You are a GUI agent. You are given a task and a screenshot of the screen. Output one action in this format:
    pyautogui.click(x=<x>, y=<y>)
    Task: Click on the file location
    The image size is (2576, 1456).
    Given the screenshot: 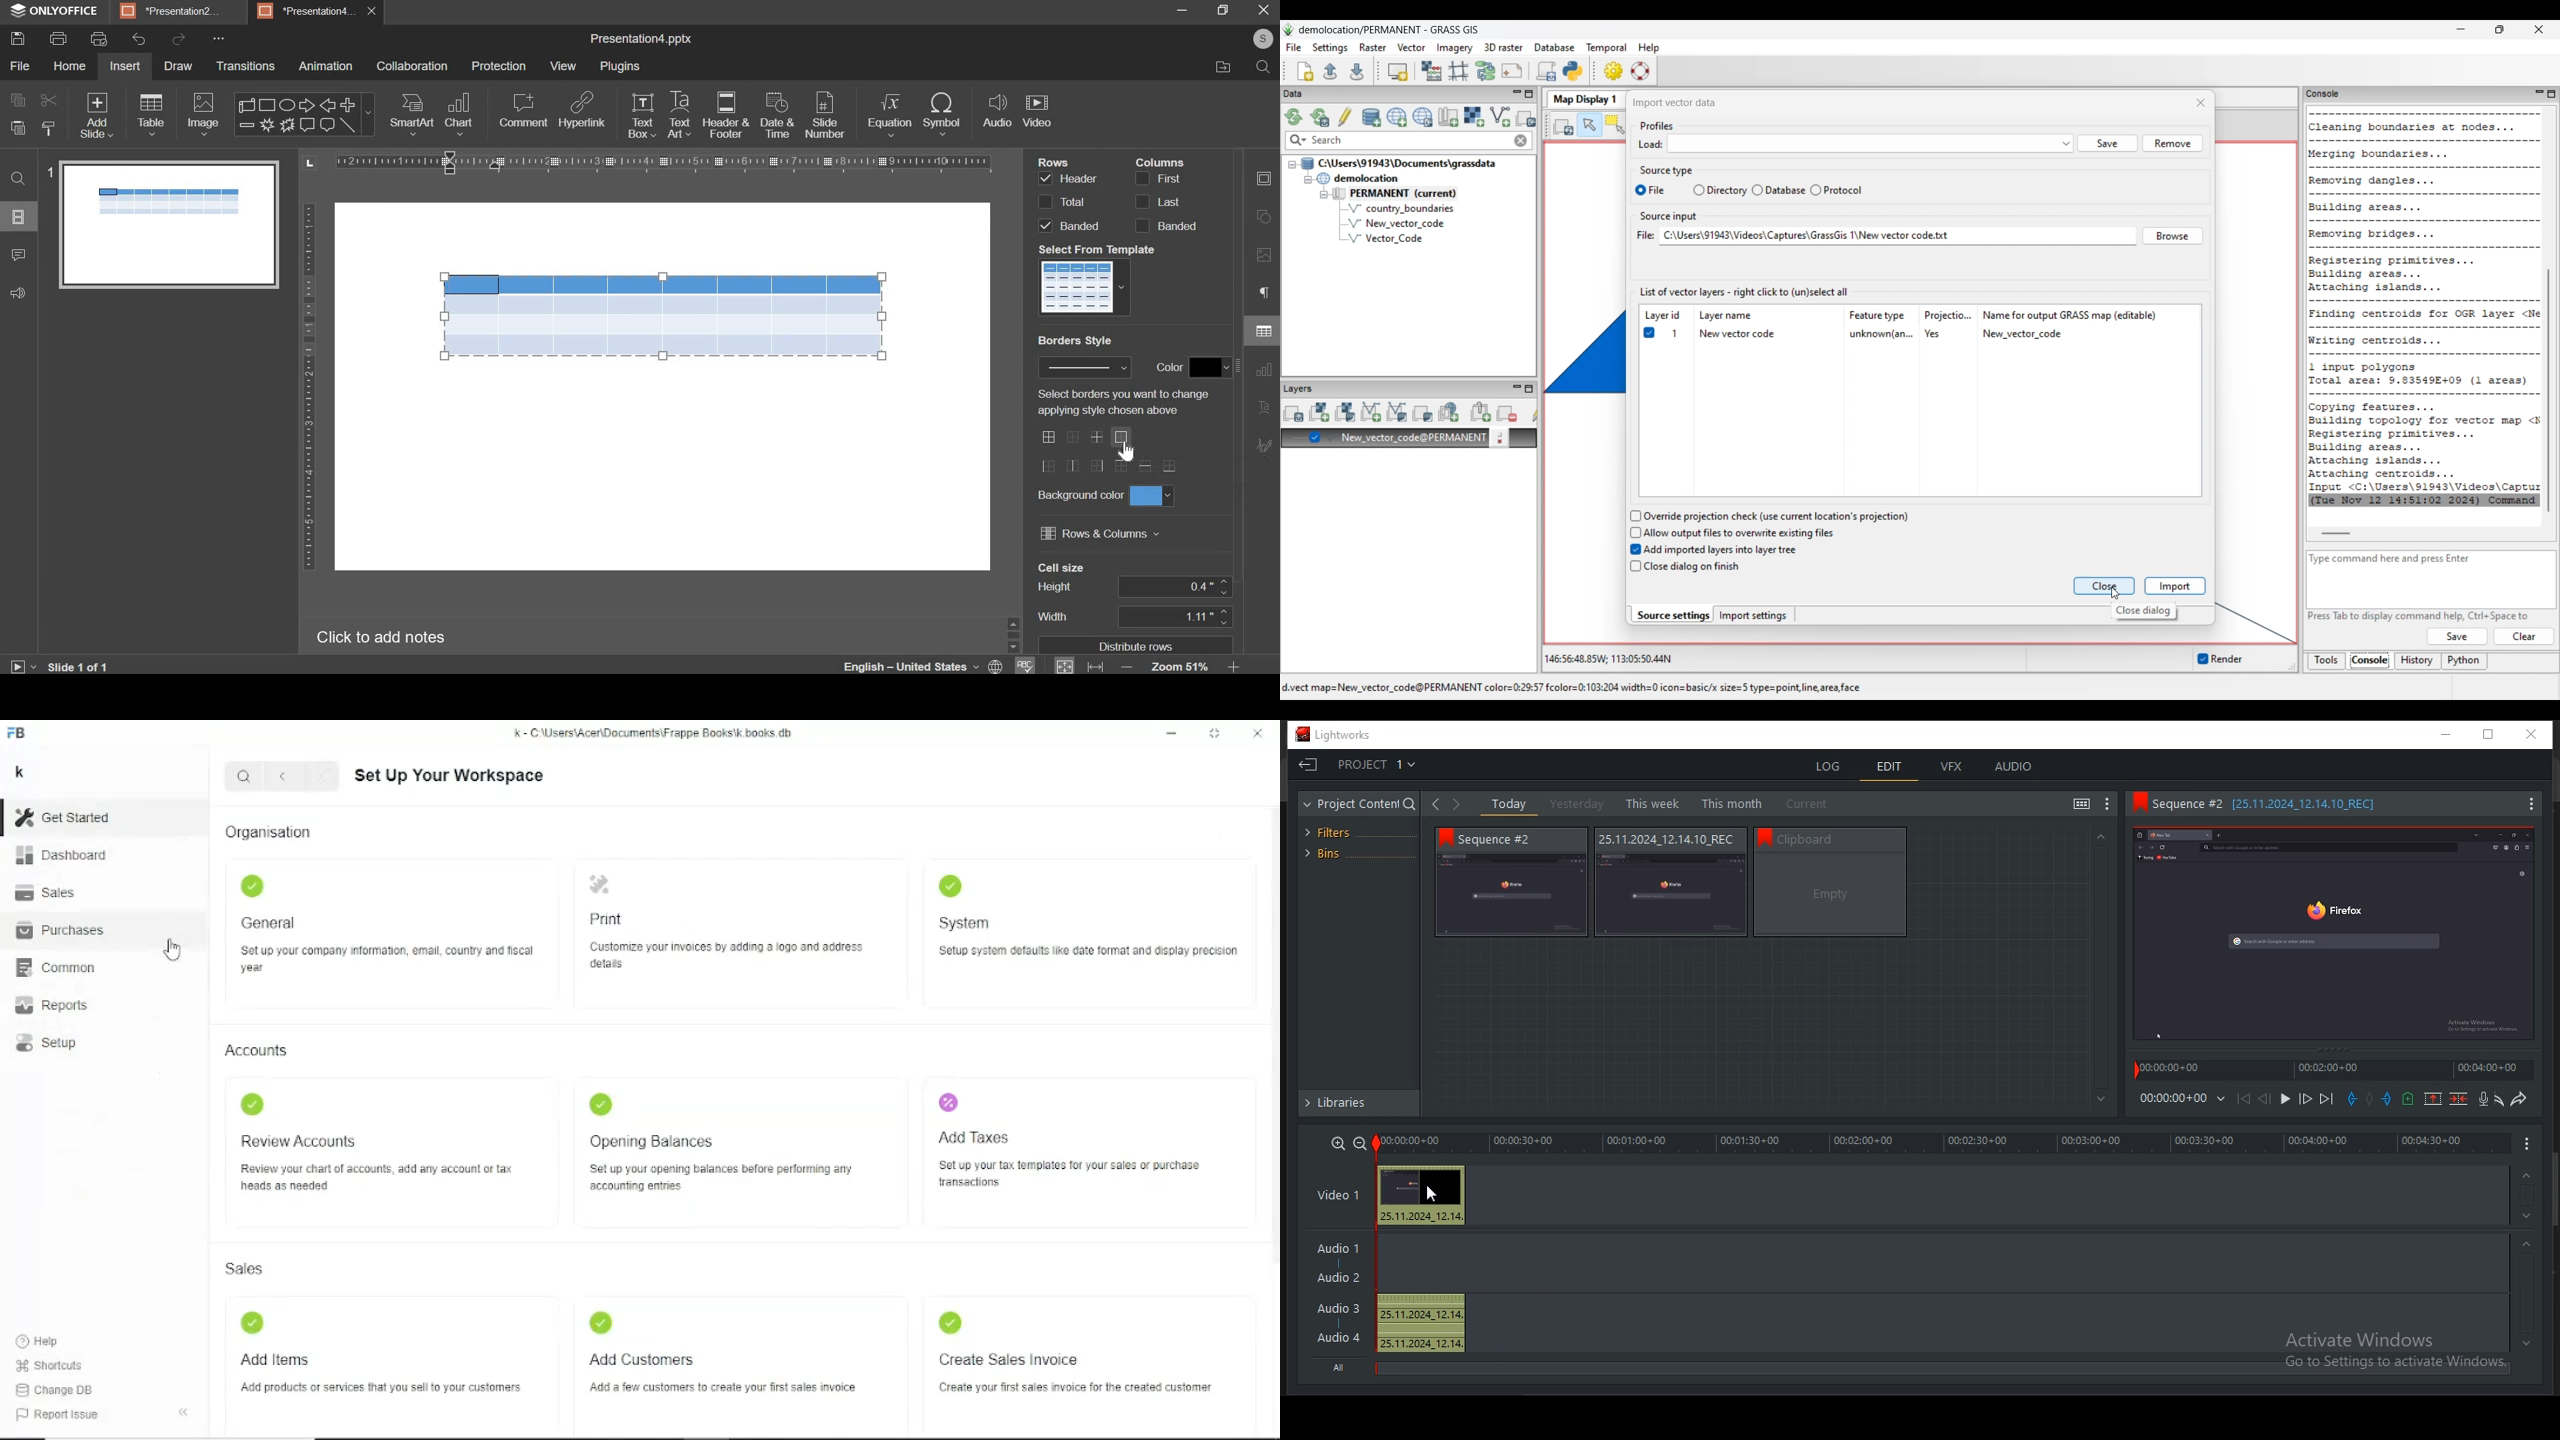 What is the action you would take?
    pyautogui.click(x=1221, y=68)
    